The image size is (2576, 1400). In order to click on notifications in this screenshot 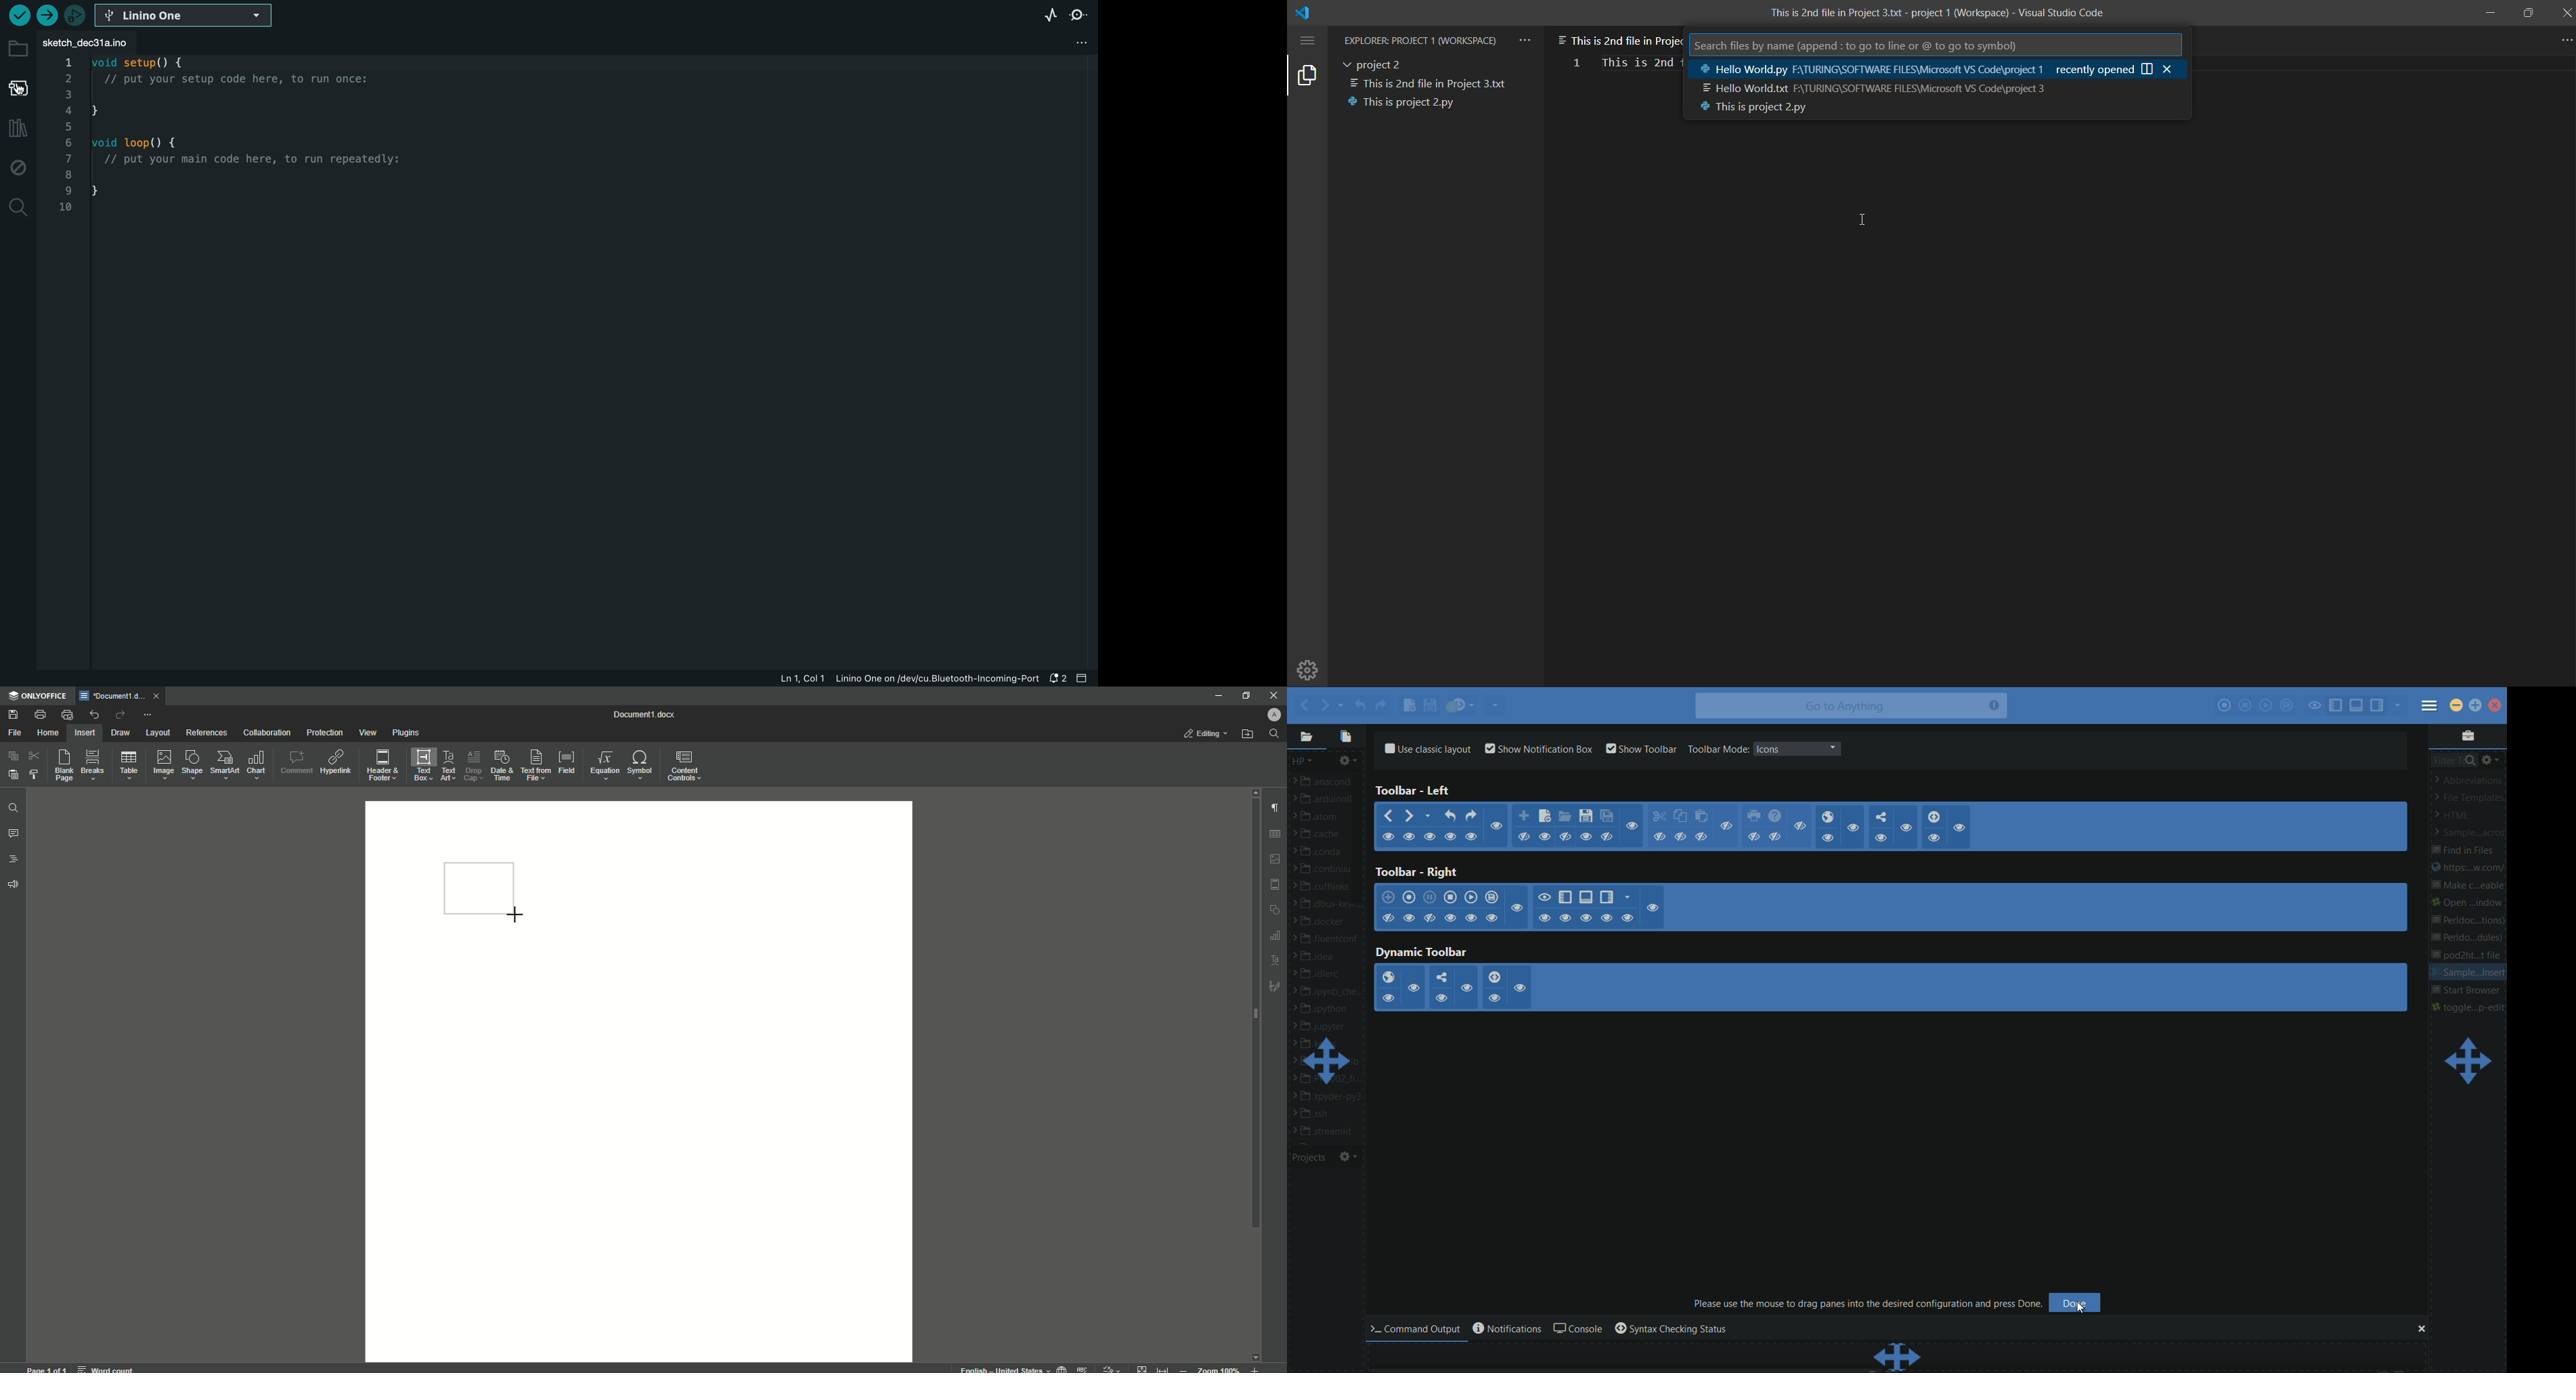, I will do `click(1506, 1329)`.